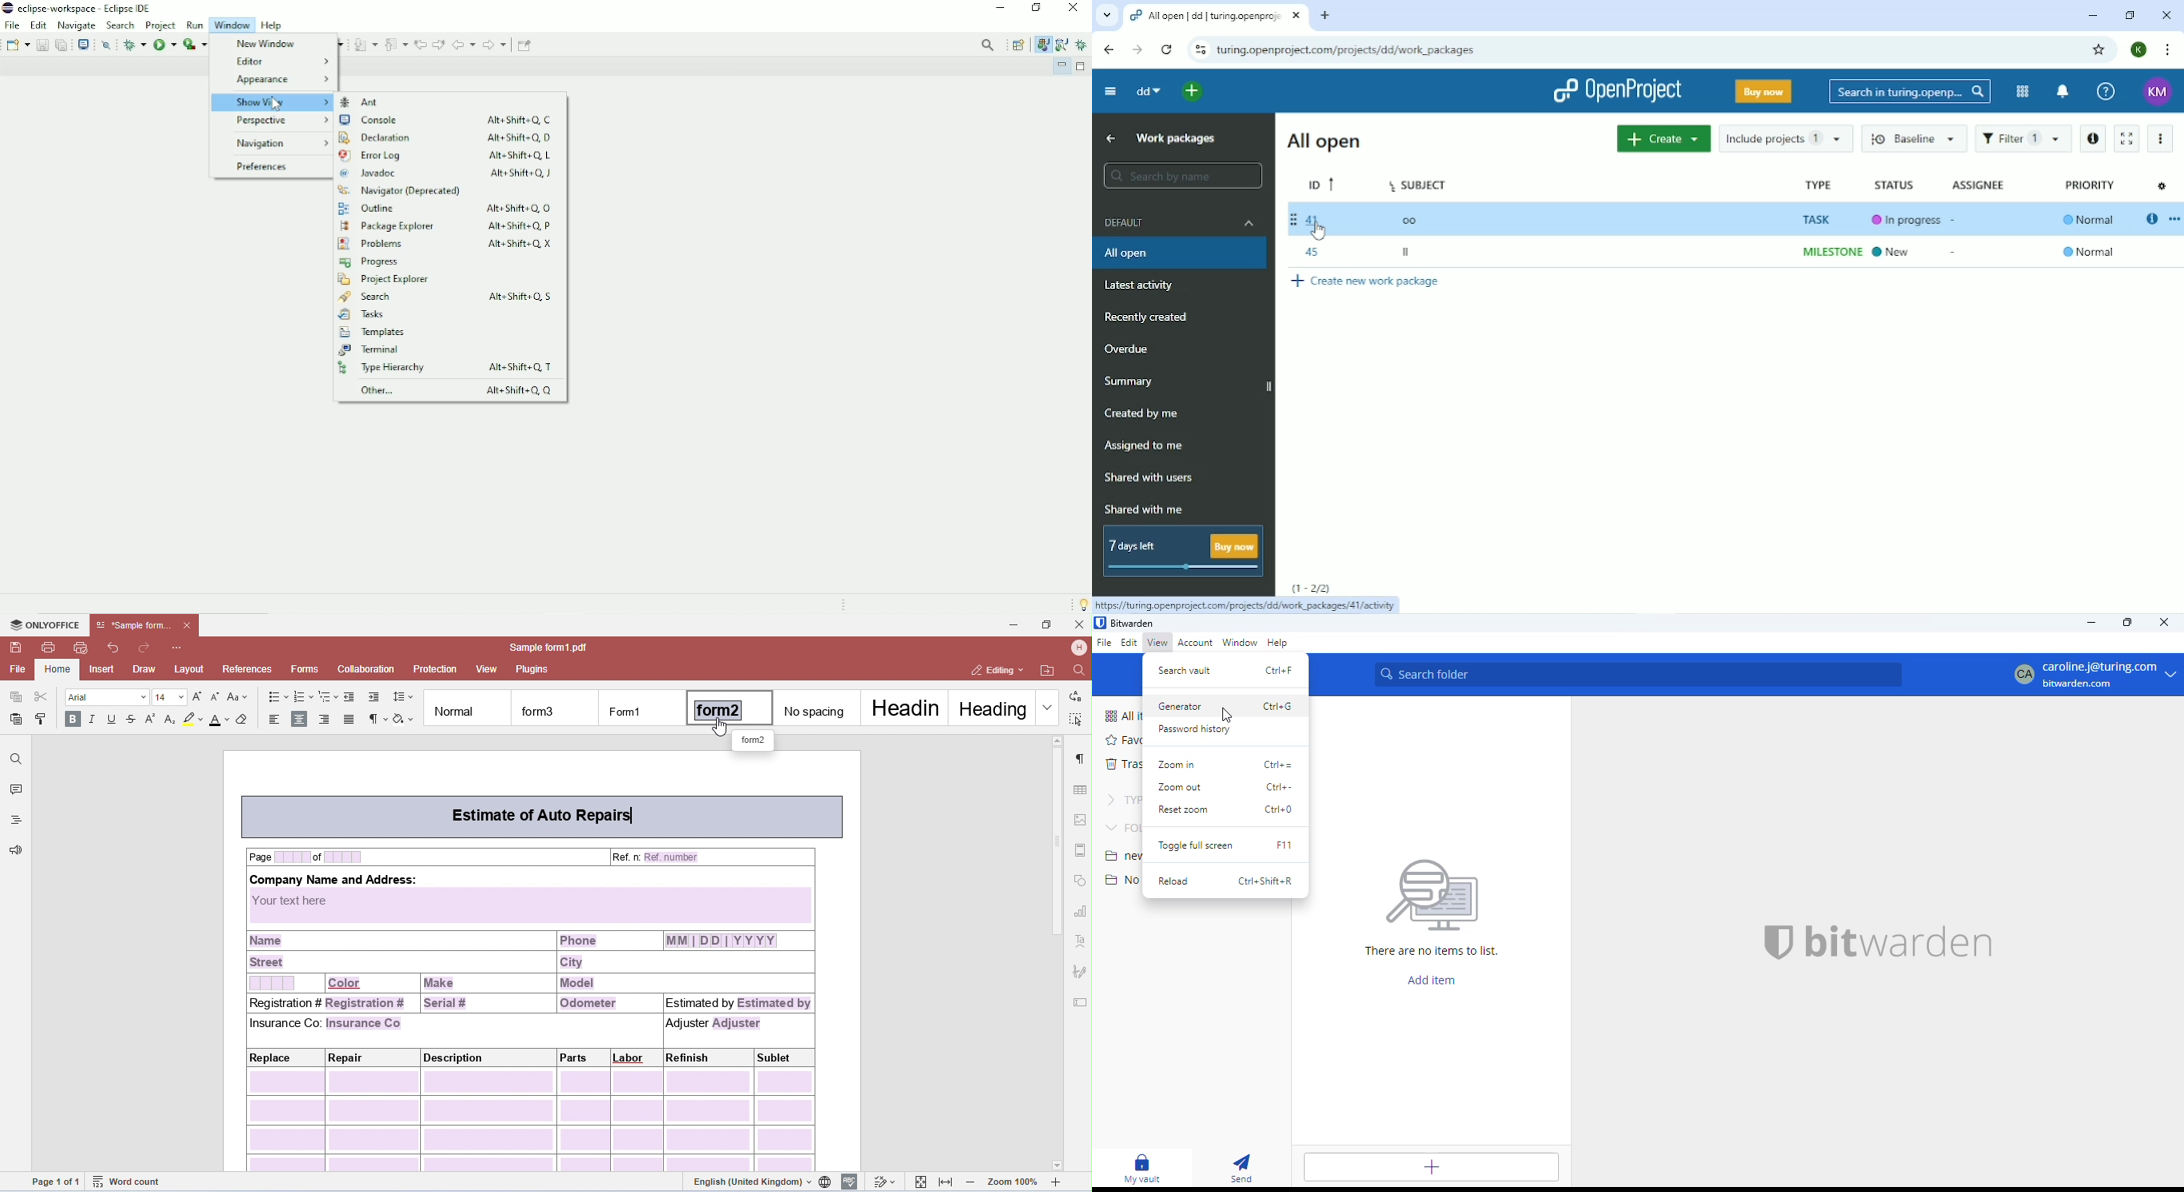 The height and width of the screenshot is (1204, 2184). What do you see at coordinates (1040, 9) in the screenshot?
I see `Restore ` at bounding box center [1040, 9].